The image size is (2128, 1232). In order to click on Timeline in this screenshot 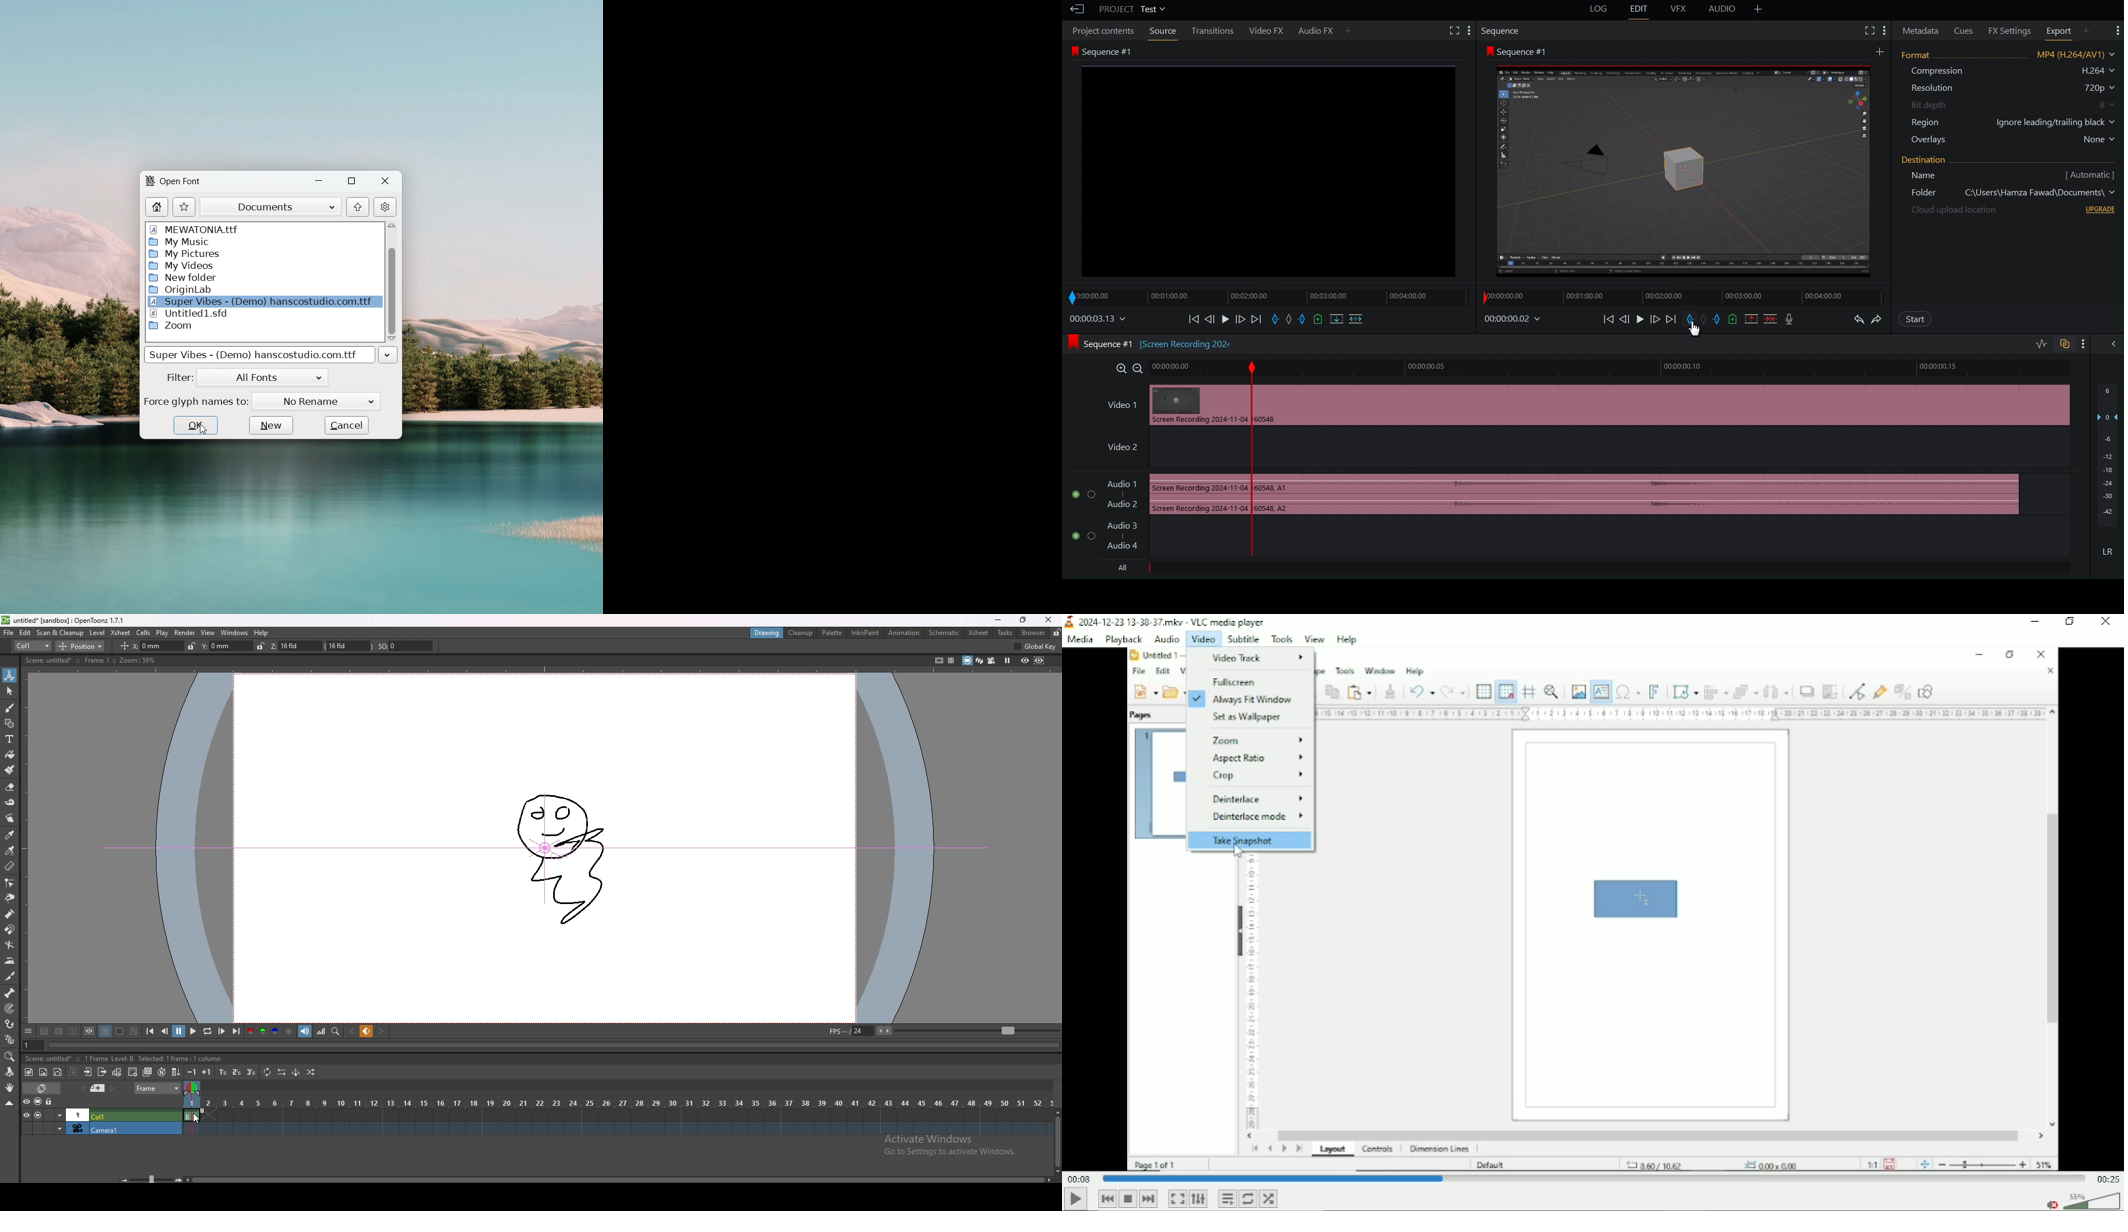, I will do `click(1555, 368)`.